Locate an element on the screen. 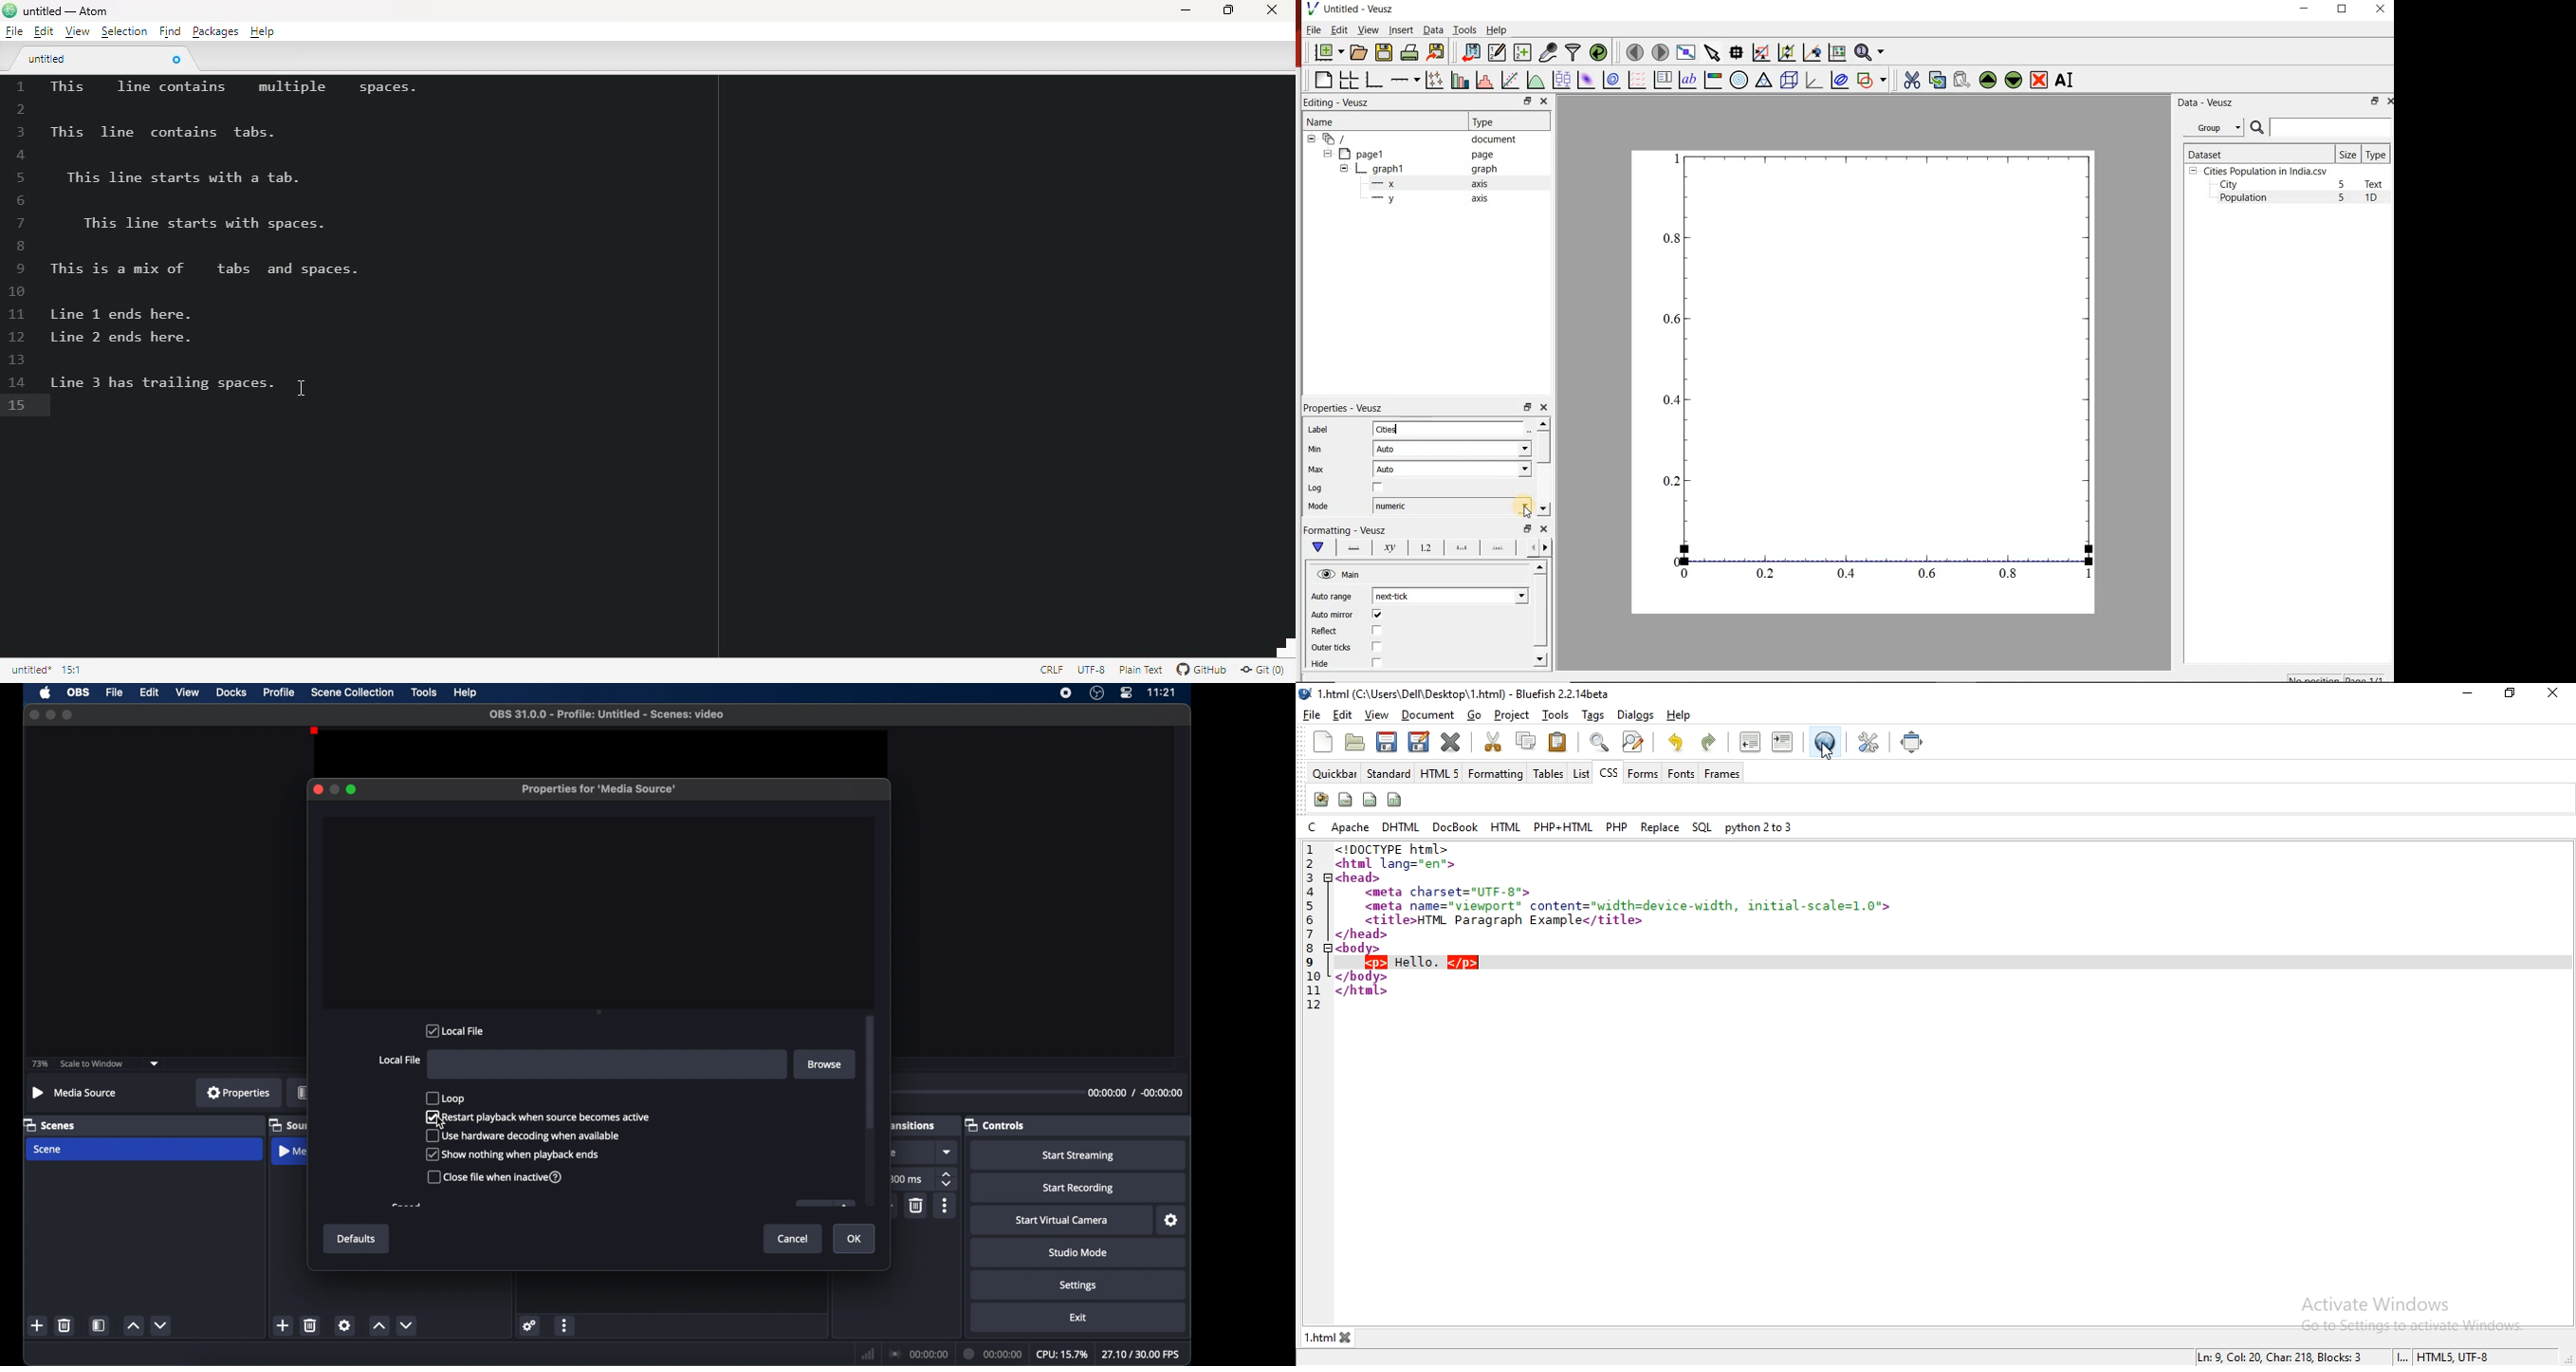 Image resolution: width=2576 pixels, height=1372 pixels. close tab is located at coordinates (175, 59).